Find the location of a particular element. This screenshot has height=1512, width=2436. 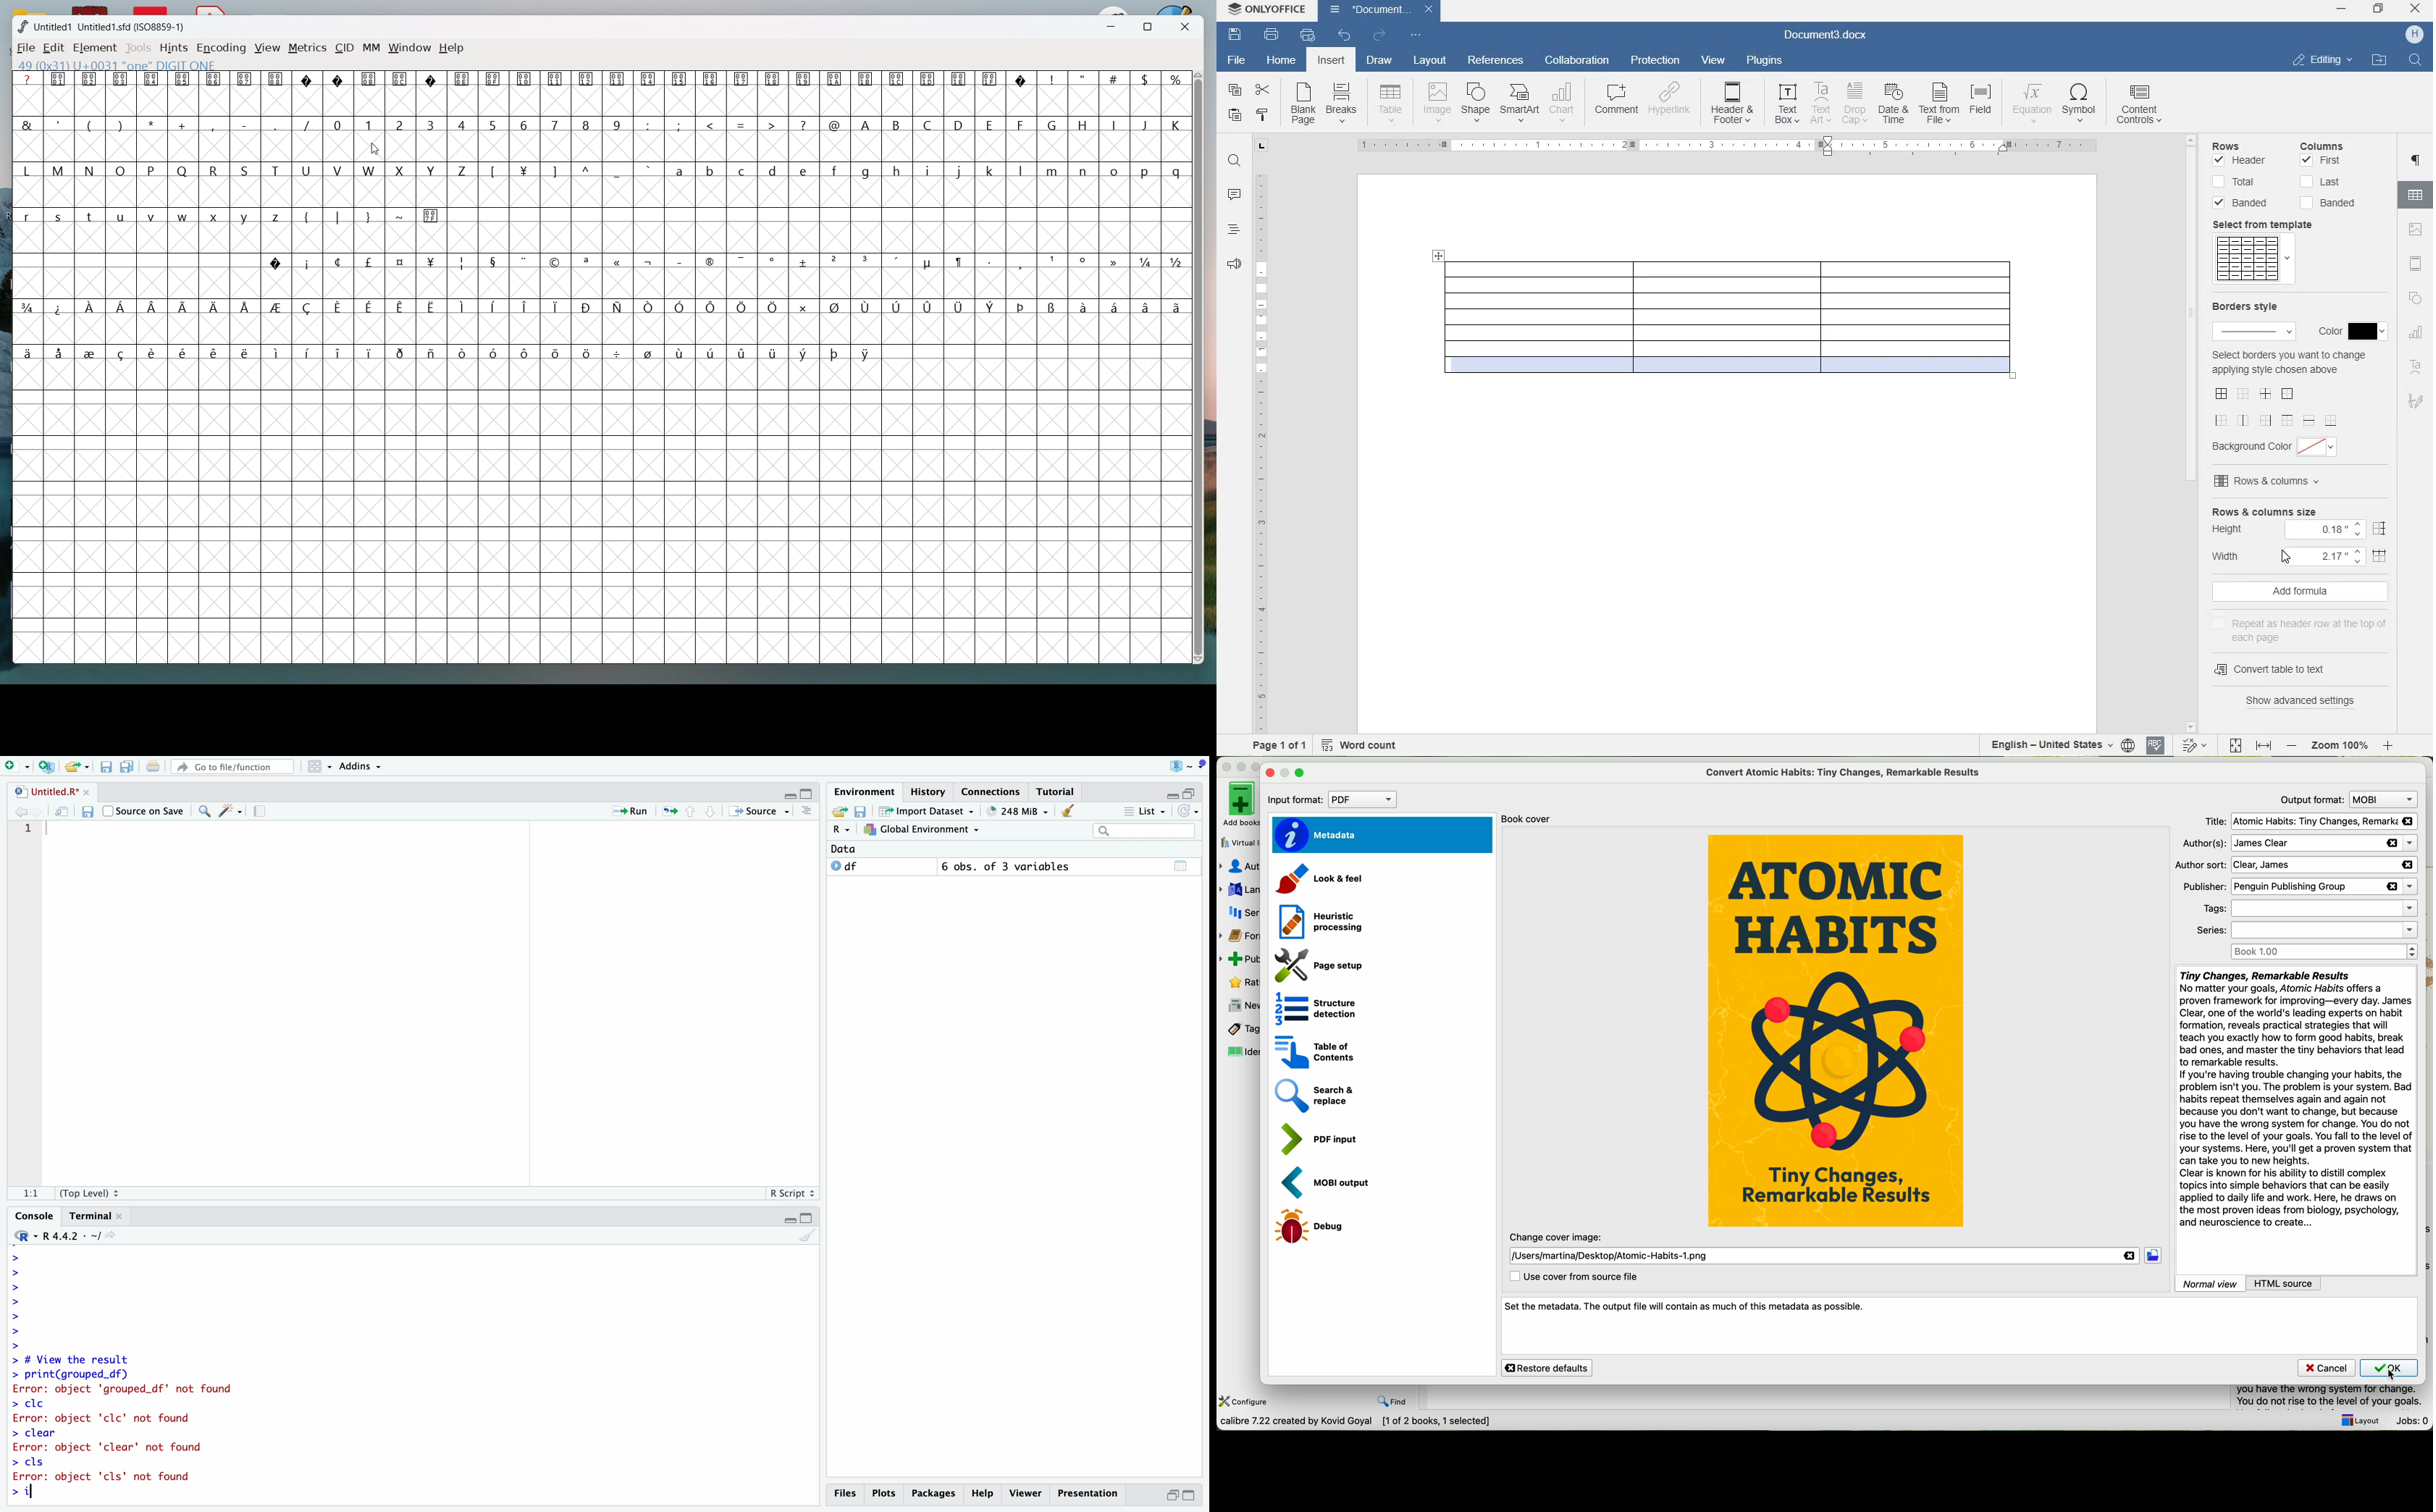

symbol is located at coordinates (279, 307).